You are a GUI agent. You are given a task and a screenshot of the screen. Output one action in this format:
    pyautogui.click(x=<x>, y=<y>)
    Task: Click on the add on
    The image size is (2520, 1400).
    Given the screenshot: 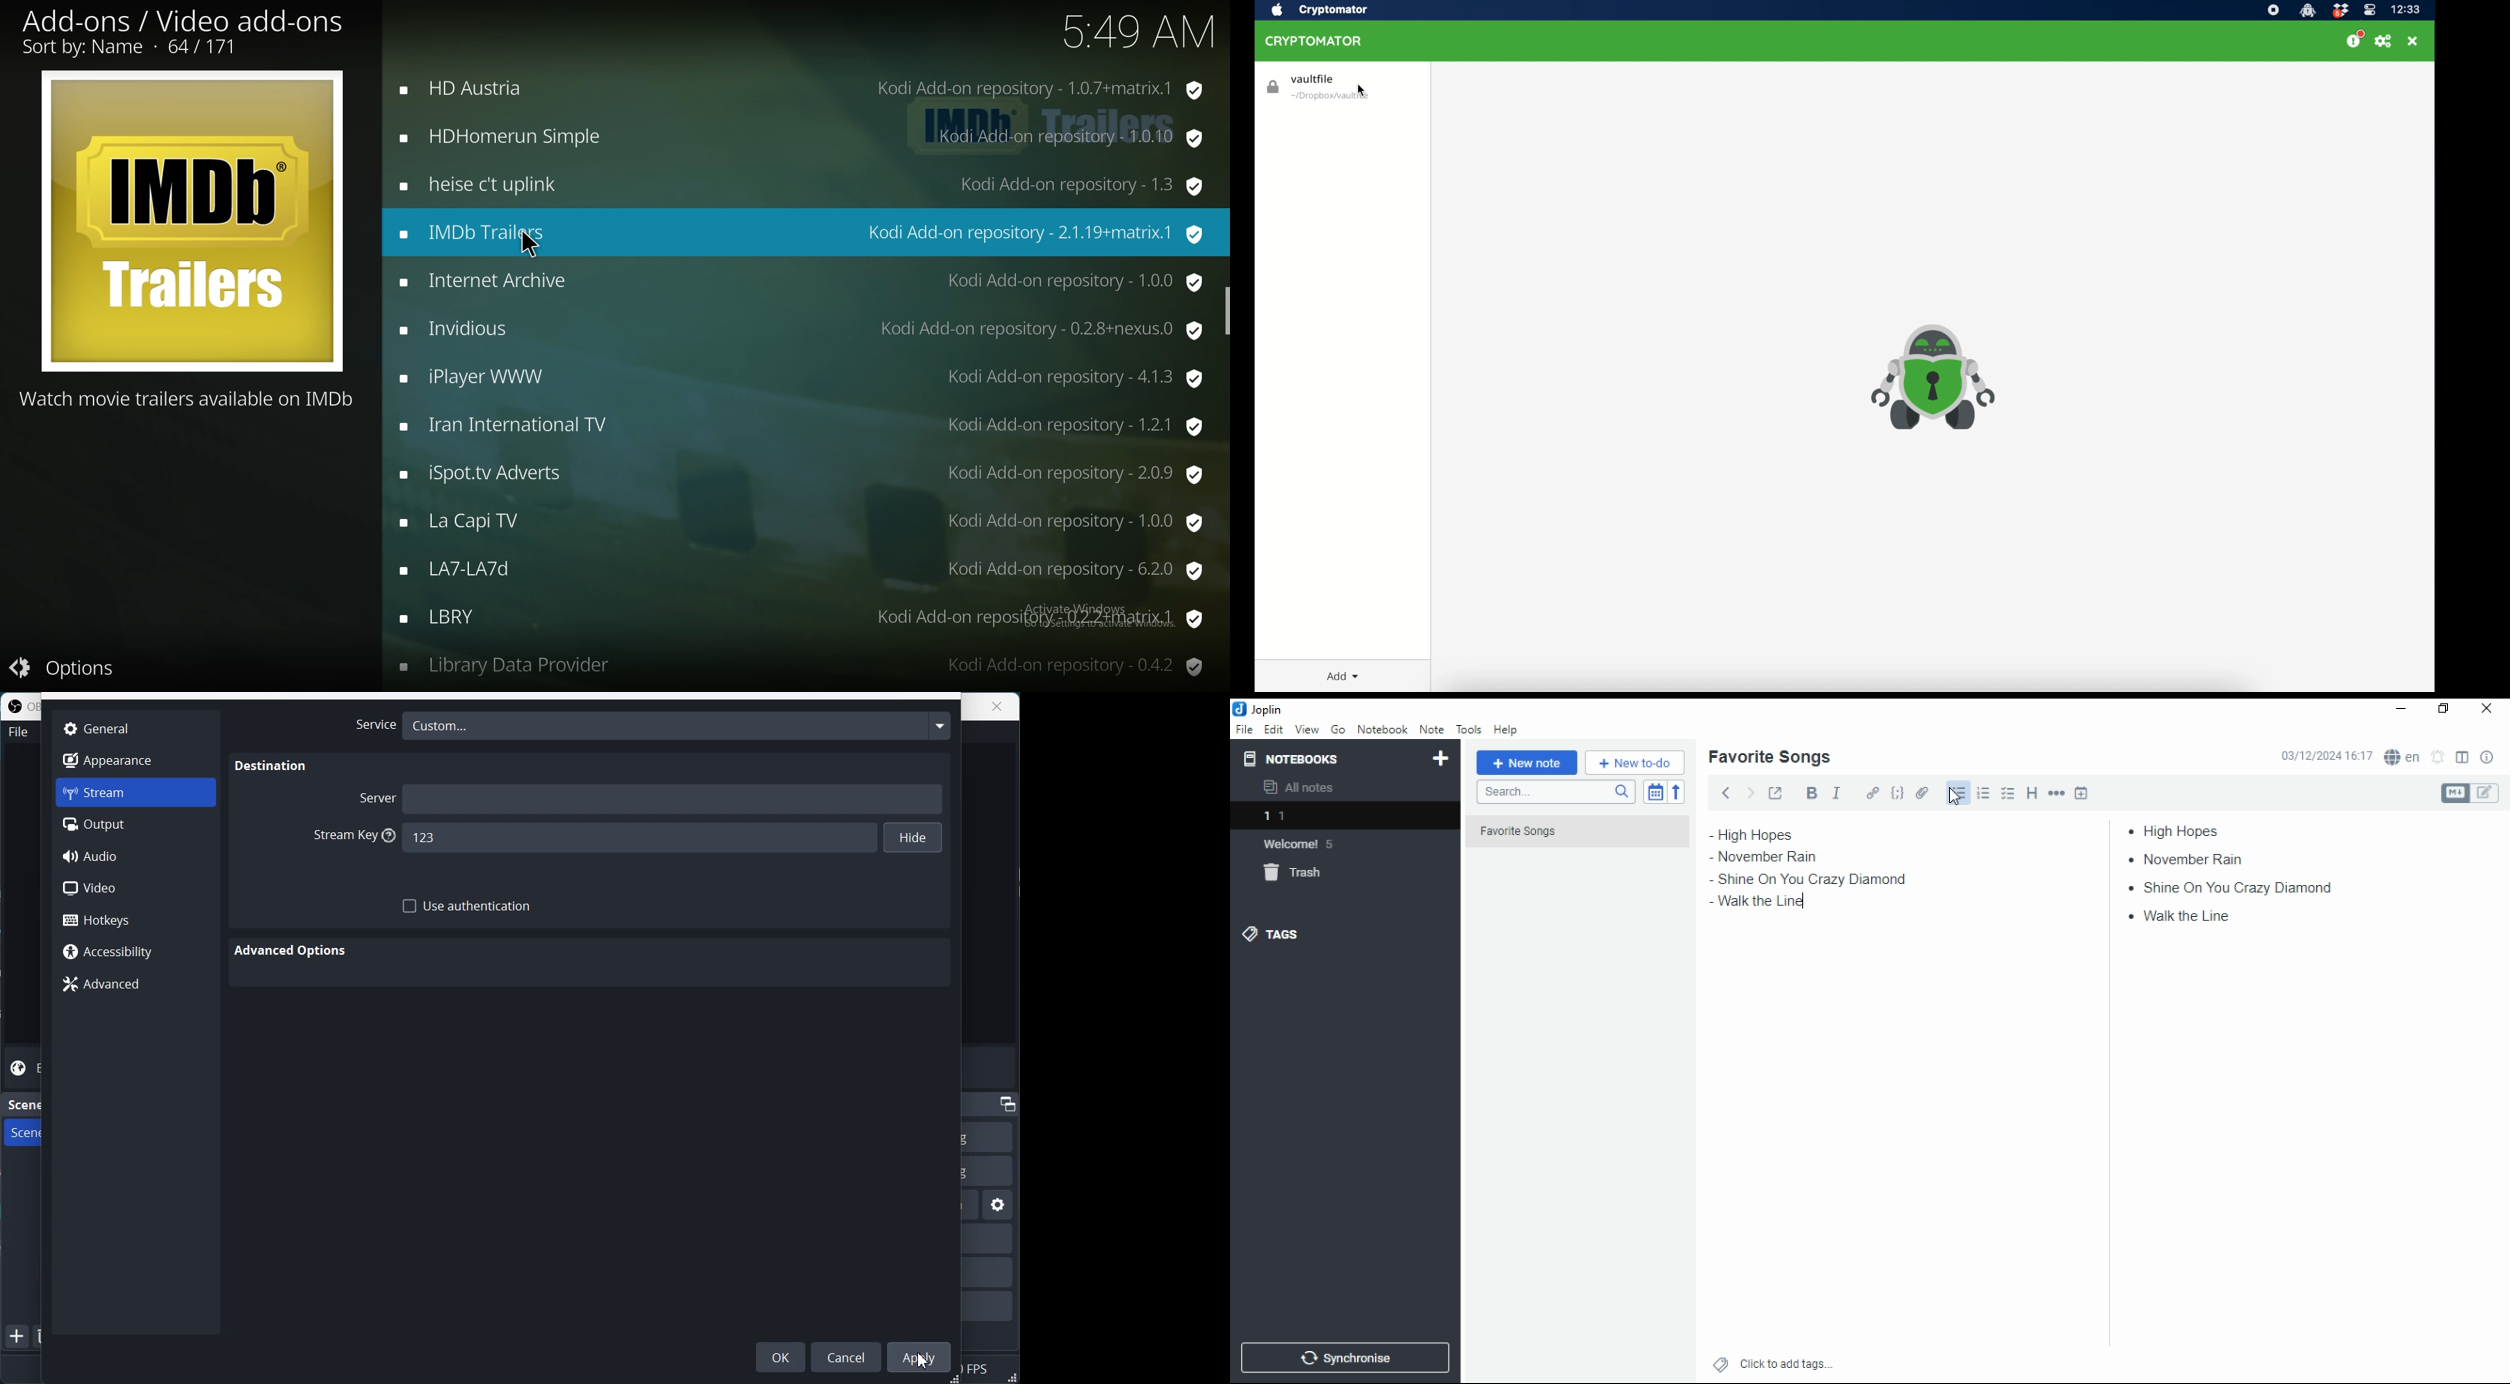 What is the action you would take?
    pyautogui.click(x=800, y=327)
    